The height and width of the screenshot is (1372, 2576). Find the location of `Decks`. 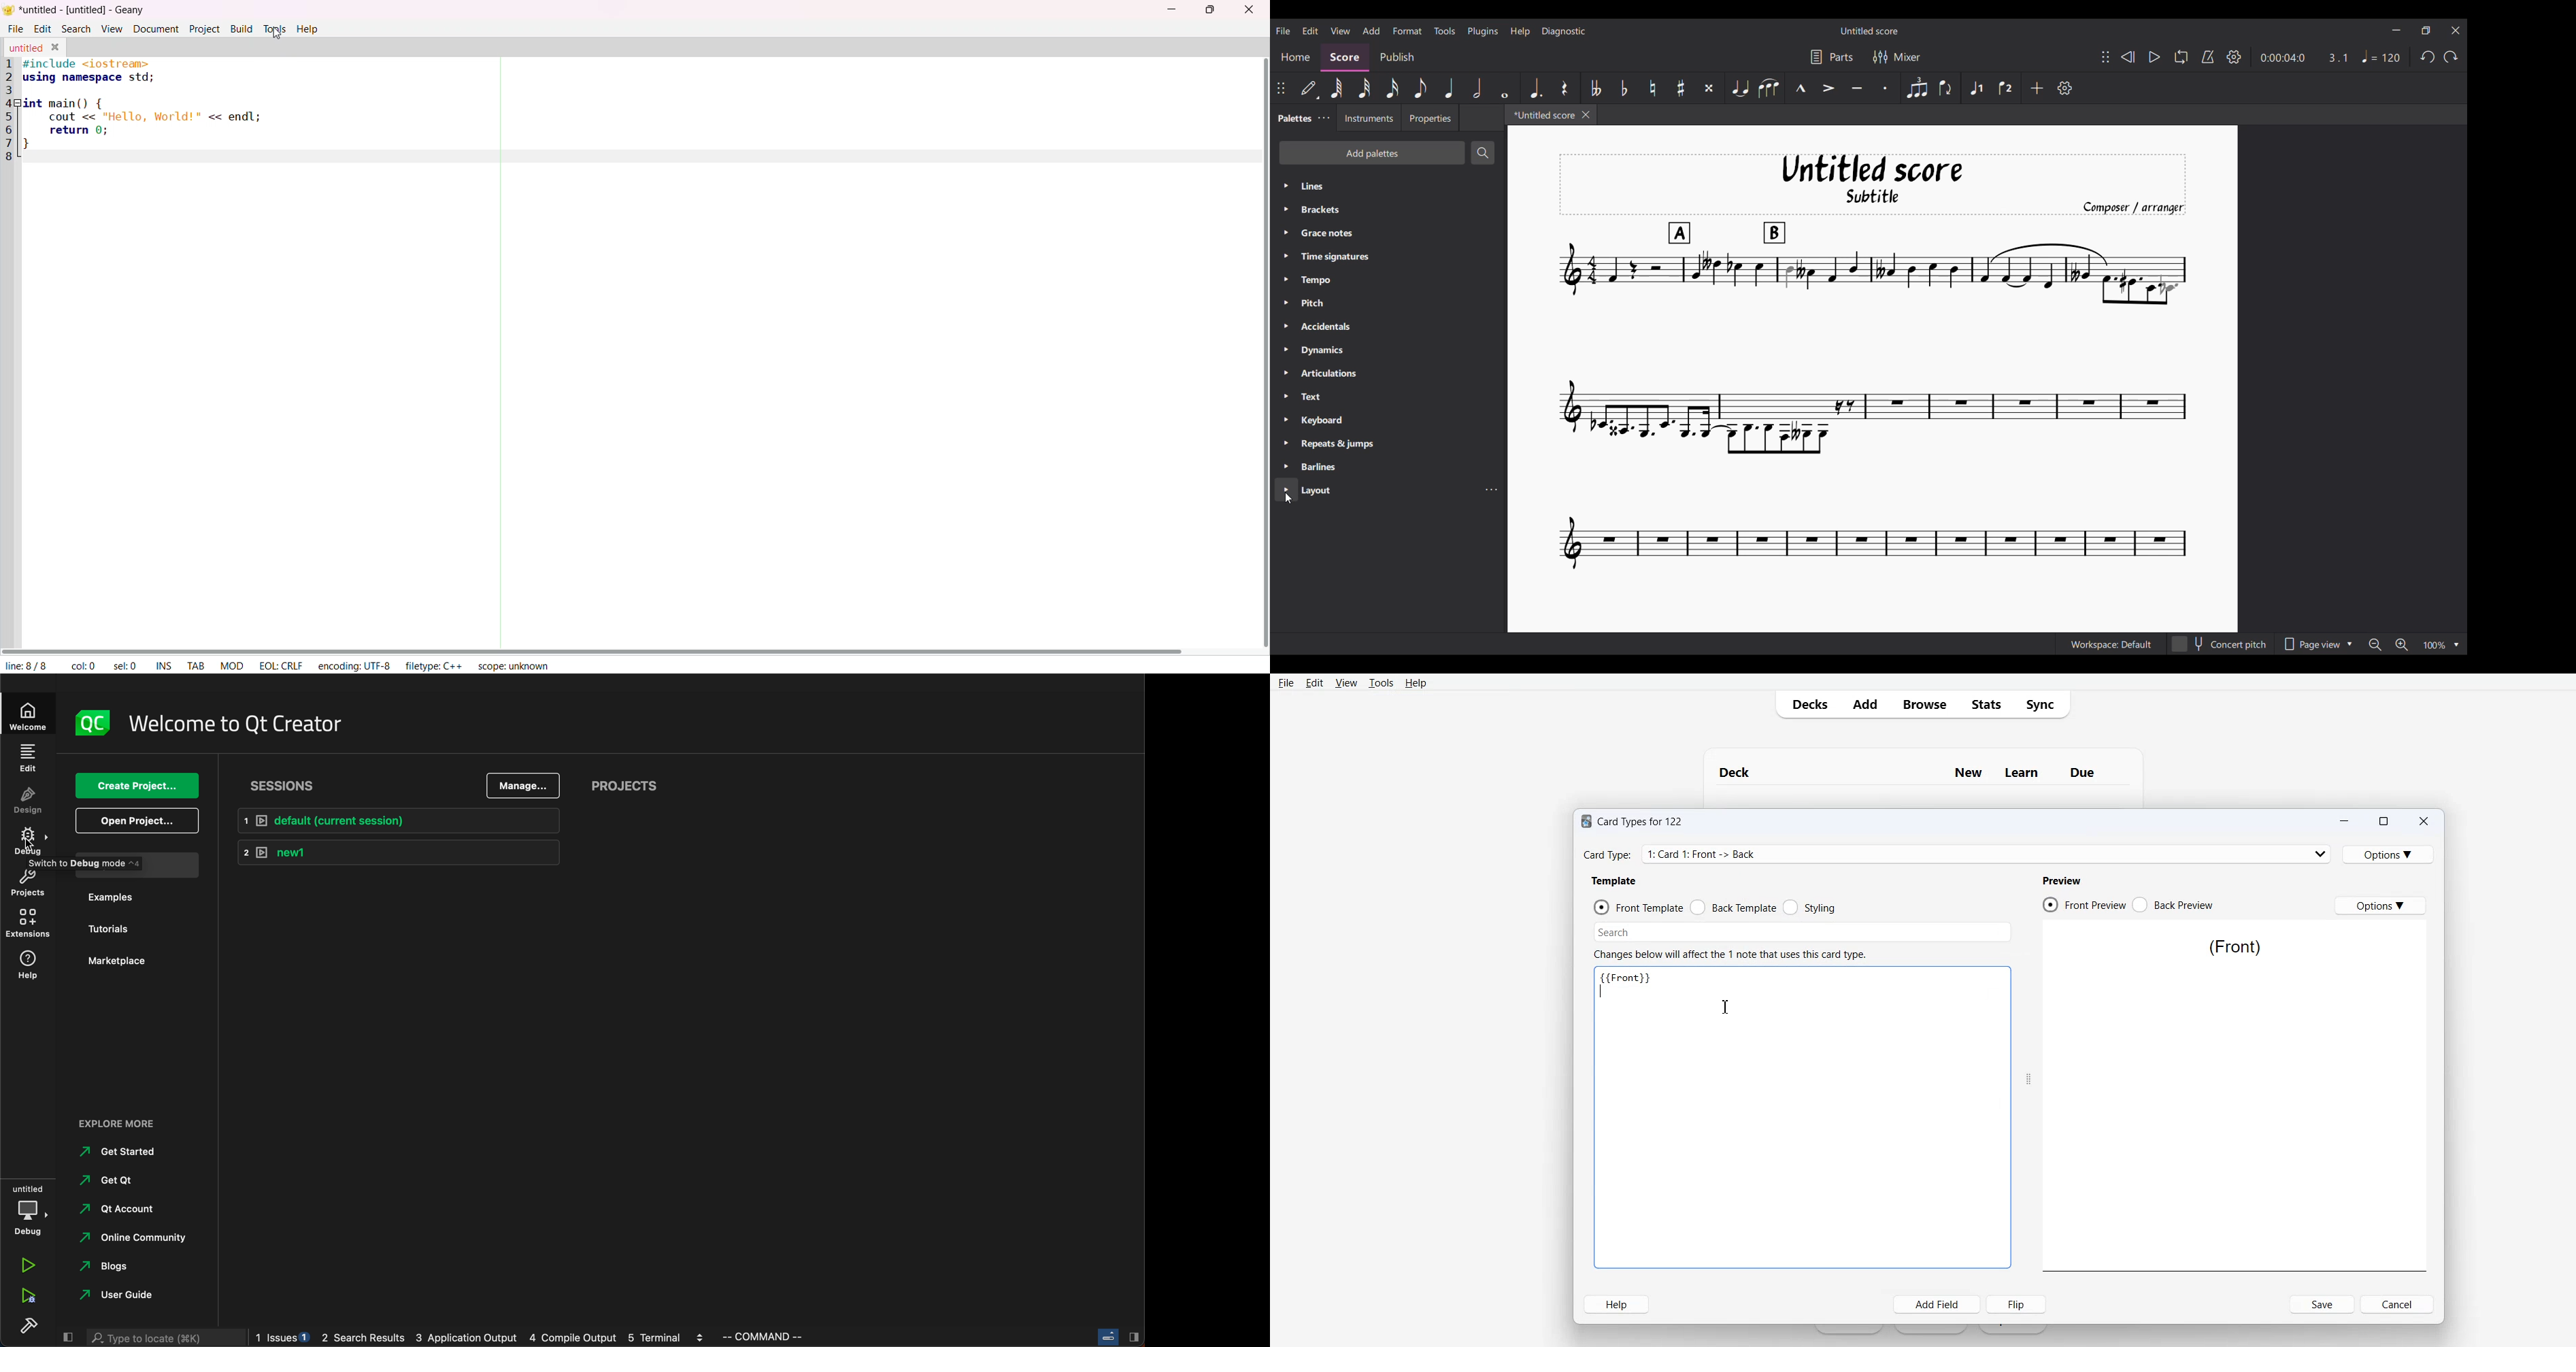

Decks is located at coordinates (1807, 705).